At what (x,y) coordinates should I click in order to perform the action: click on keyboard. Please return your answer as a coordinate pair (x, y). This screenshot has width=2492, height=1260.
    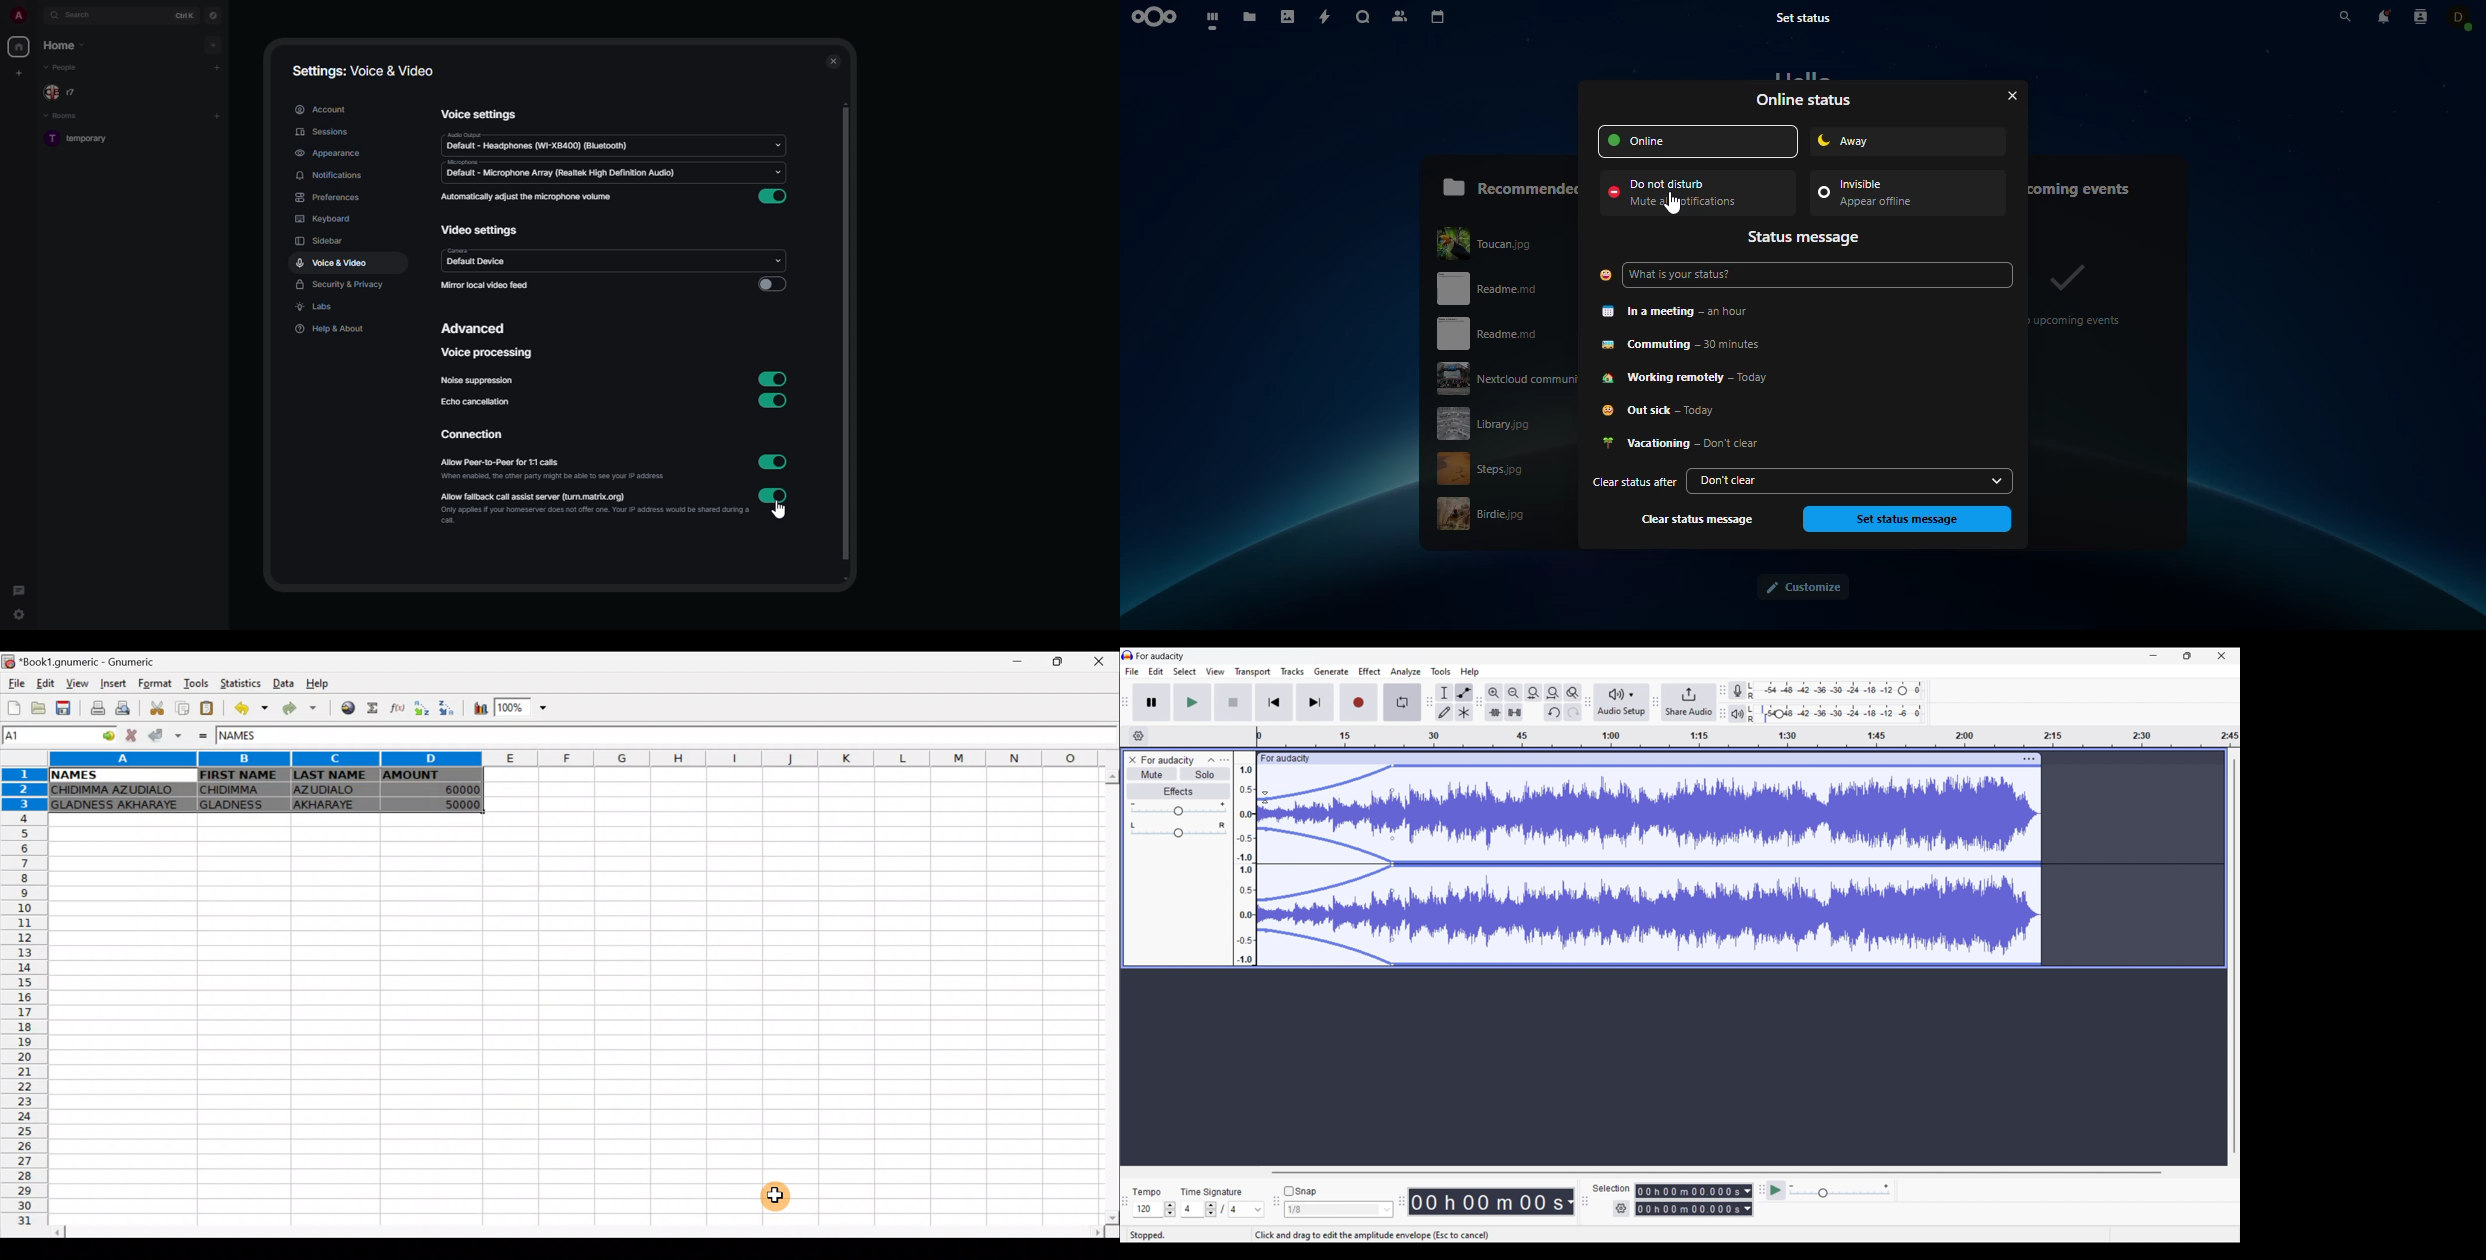
    Looking at the image, I should click on (325, 217).